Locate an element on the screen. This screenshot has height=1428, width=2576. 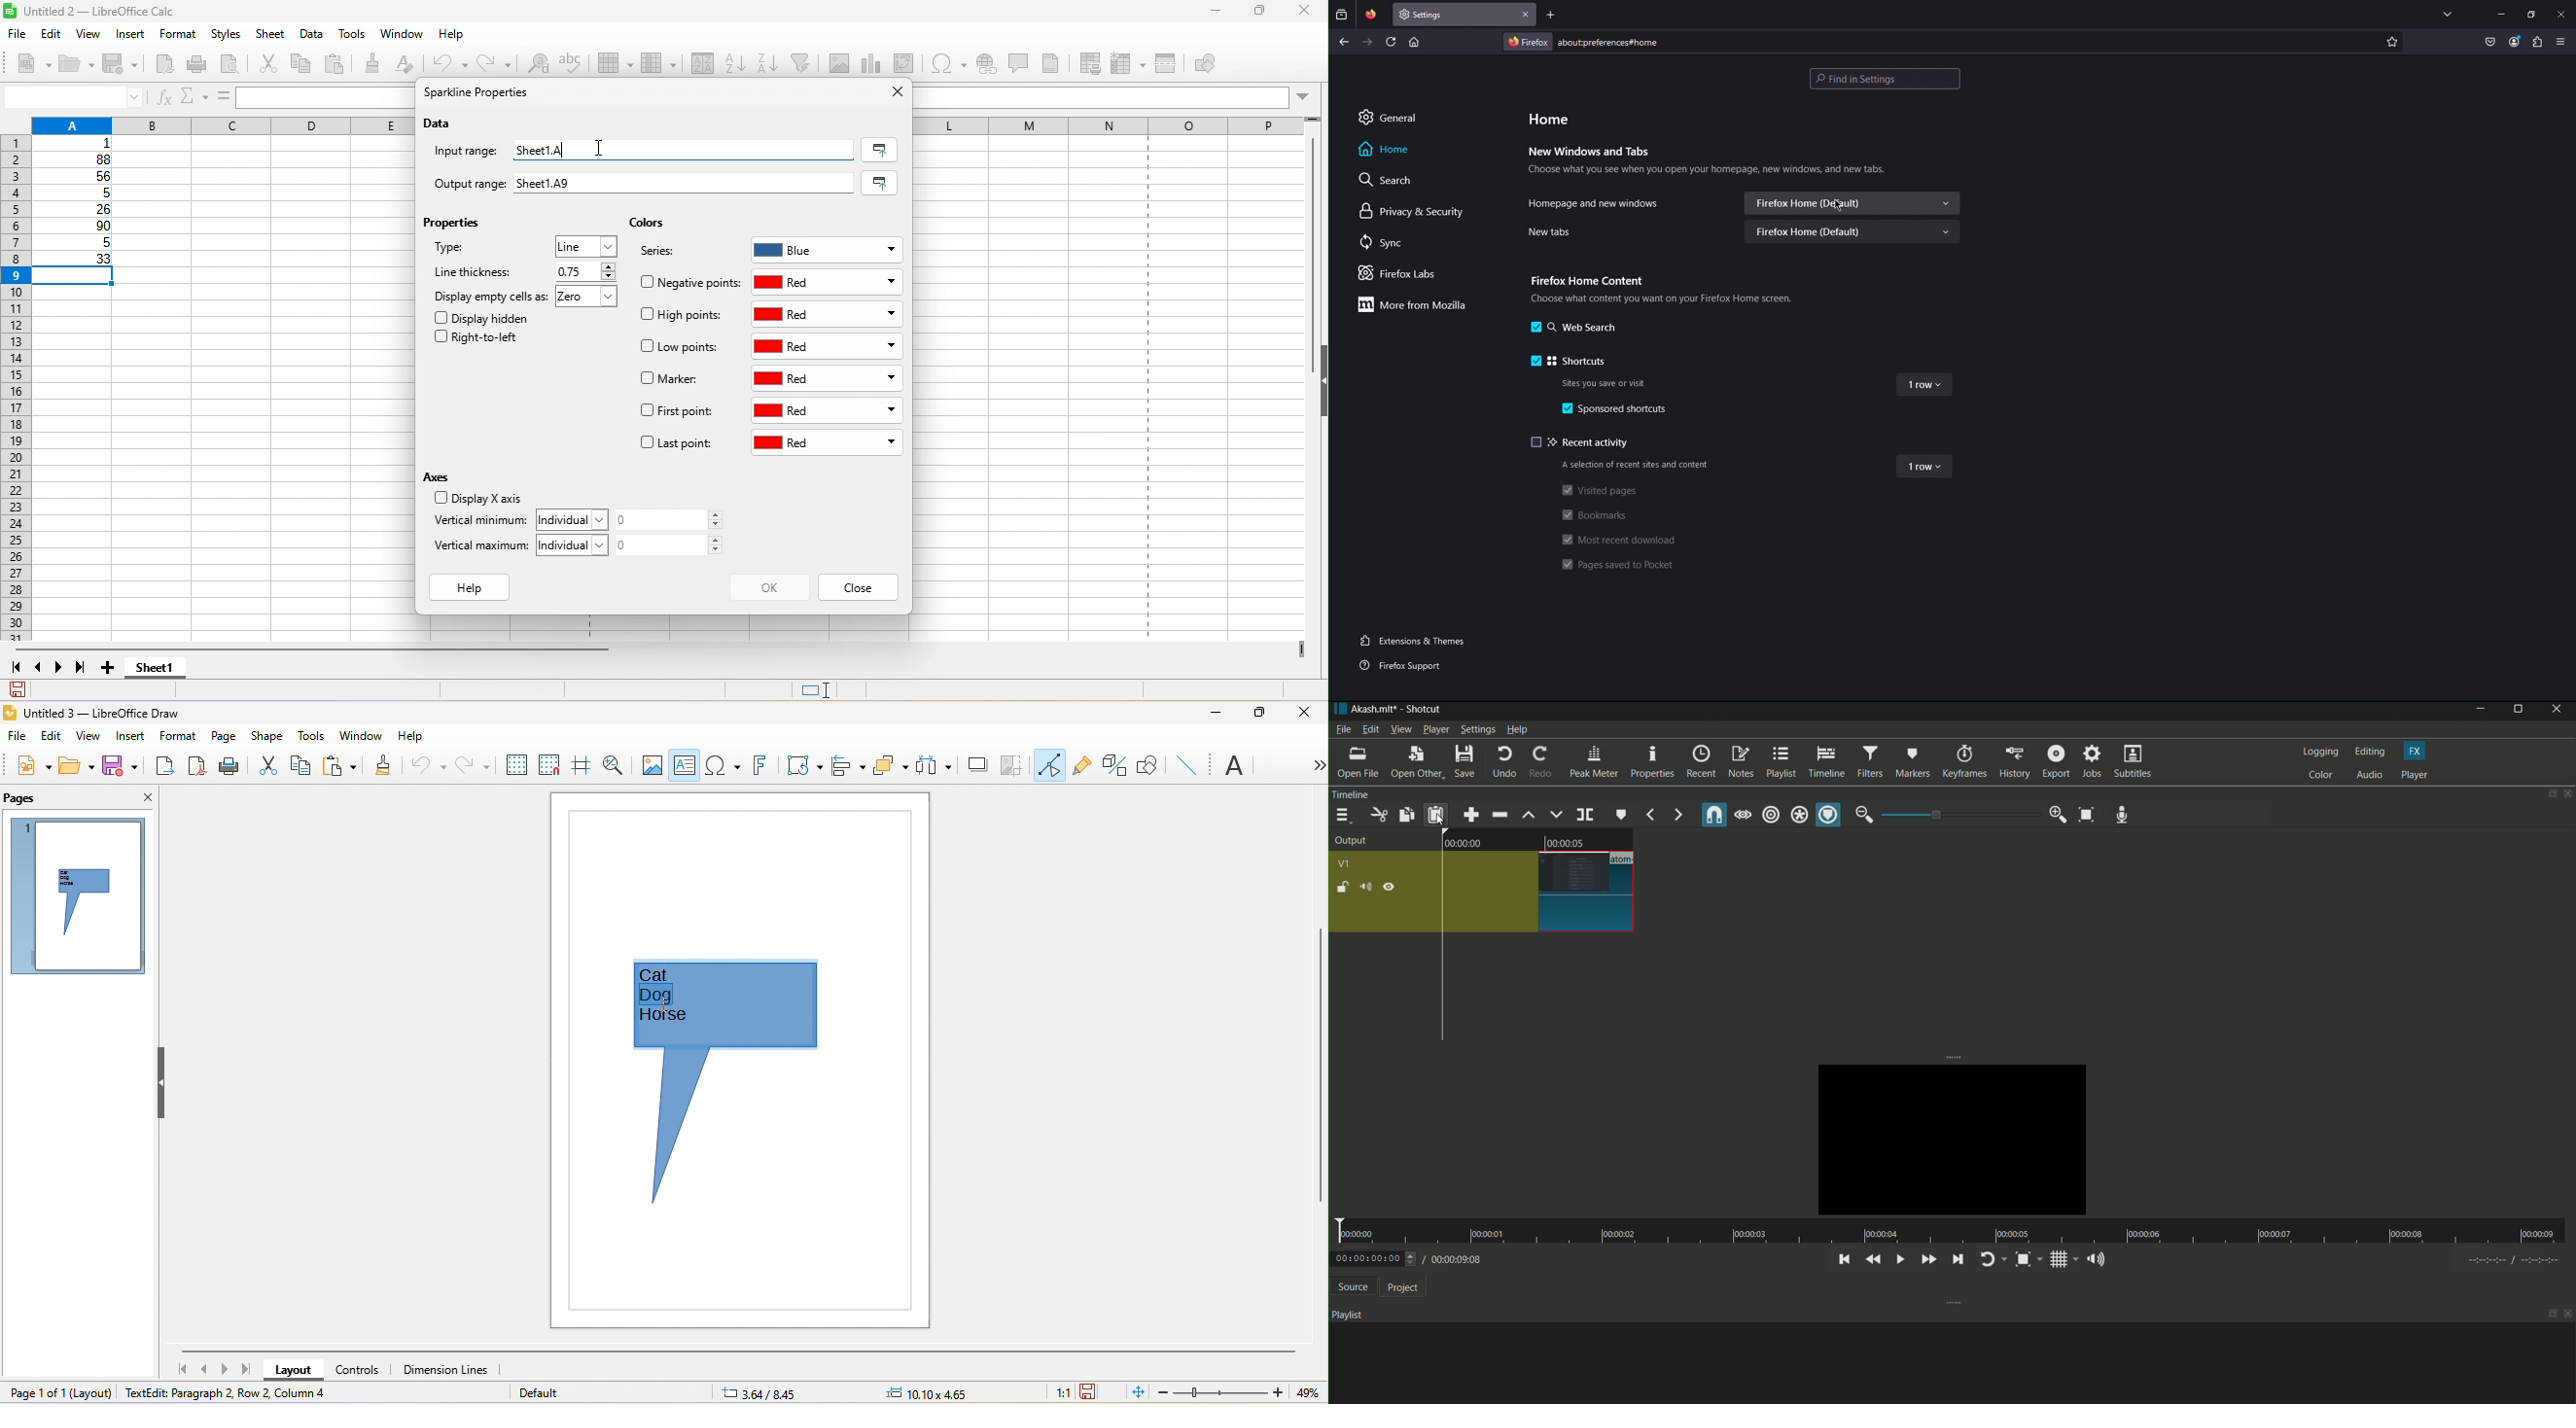
red is located at coordinates (829, 282).